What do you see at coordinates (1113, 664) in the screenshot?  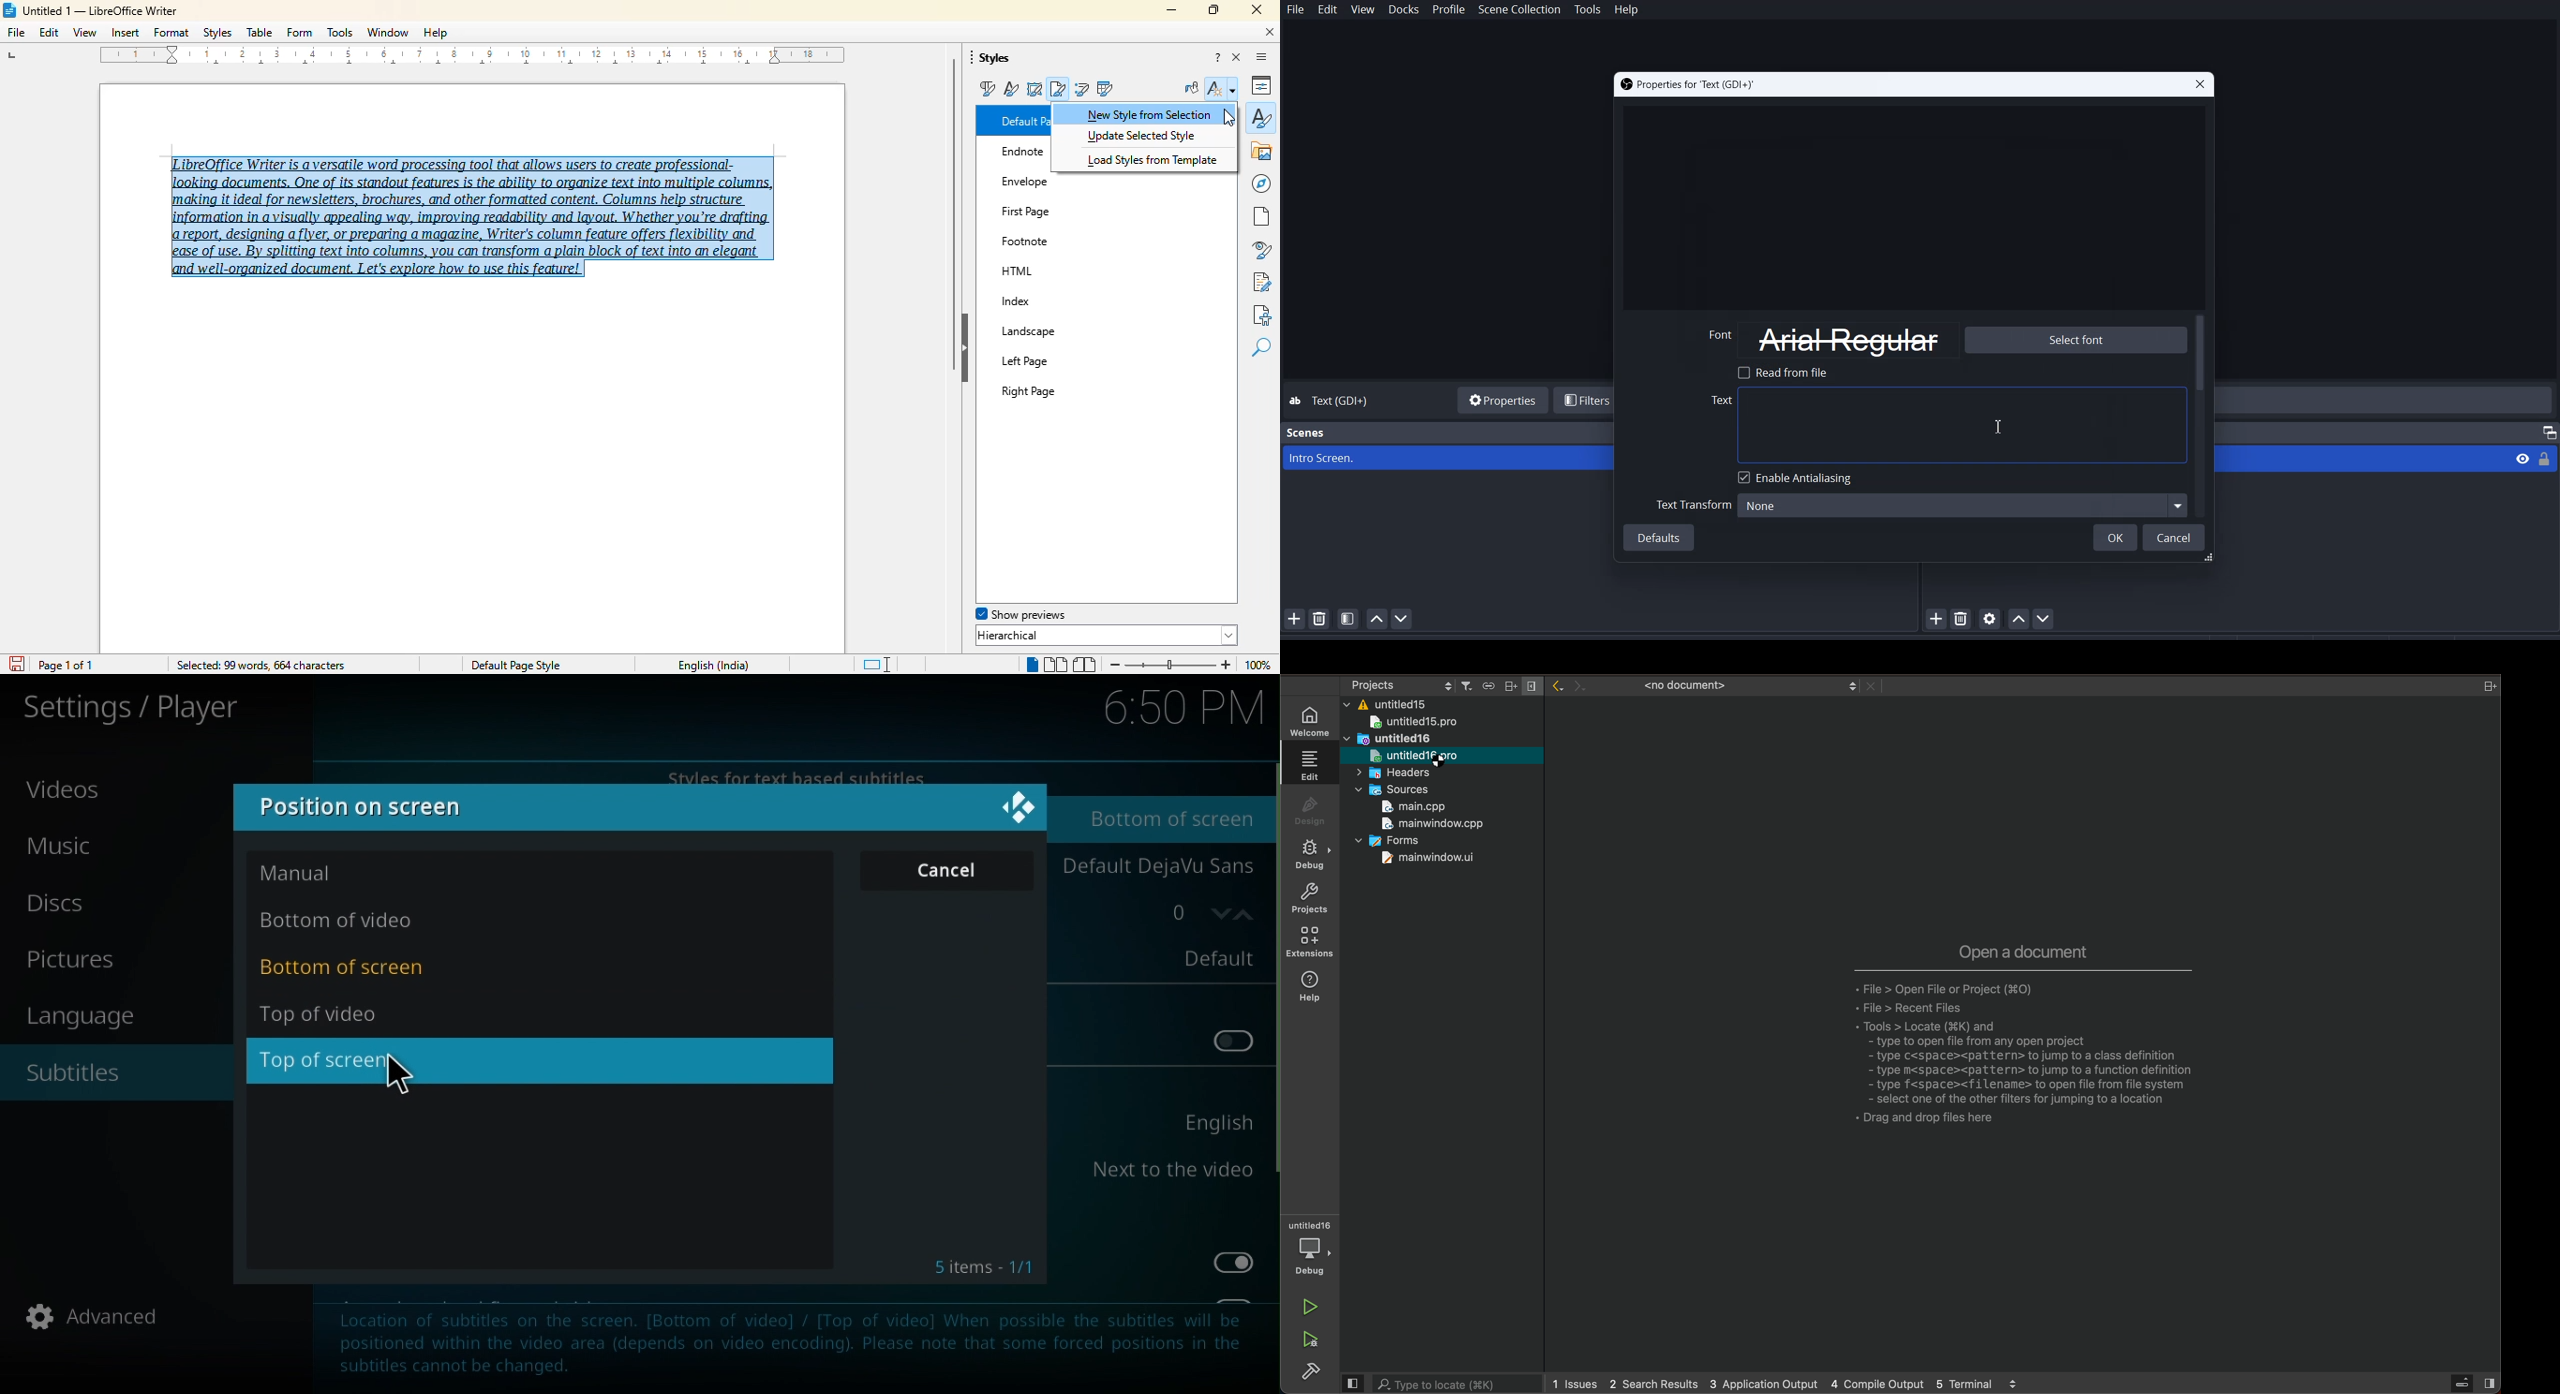 I see `zoom out` at bounding box center [1113, 664].